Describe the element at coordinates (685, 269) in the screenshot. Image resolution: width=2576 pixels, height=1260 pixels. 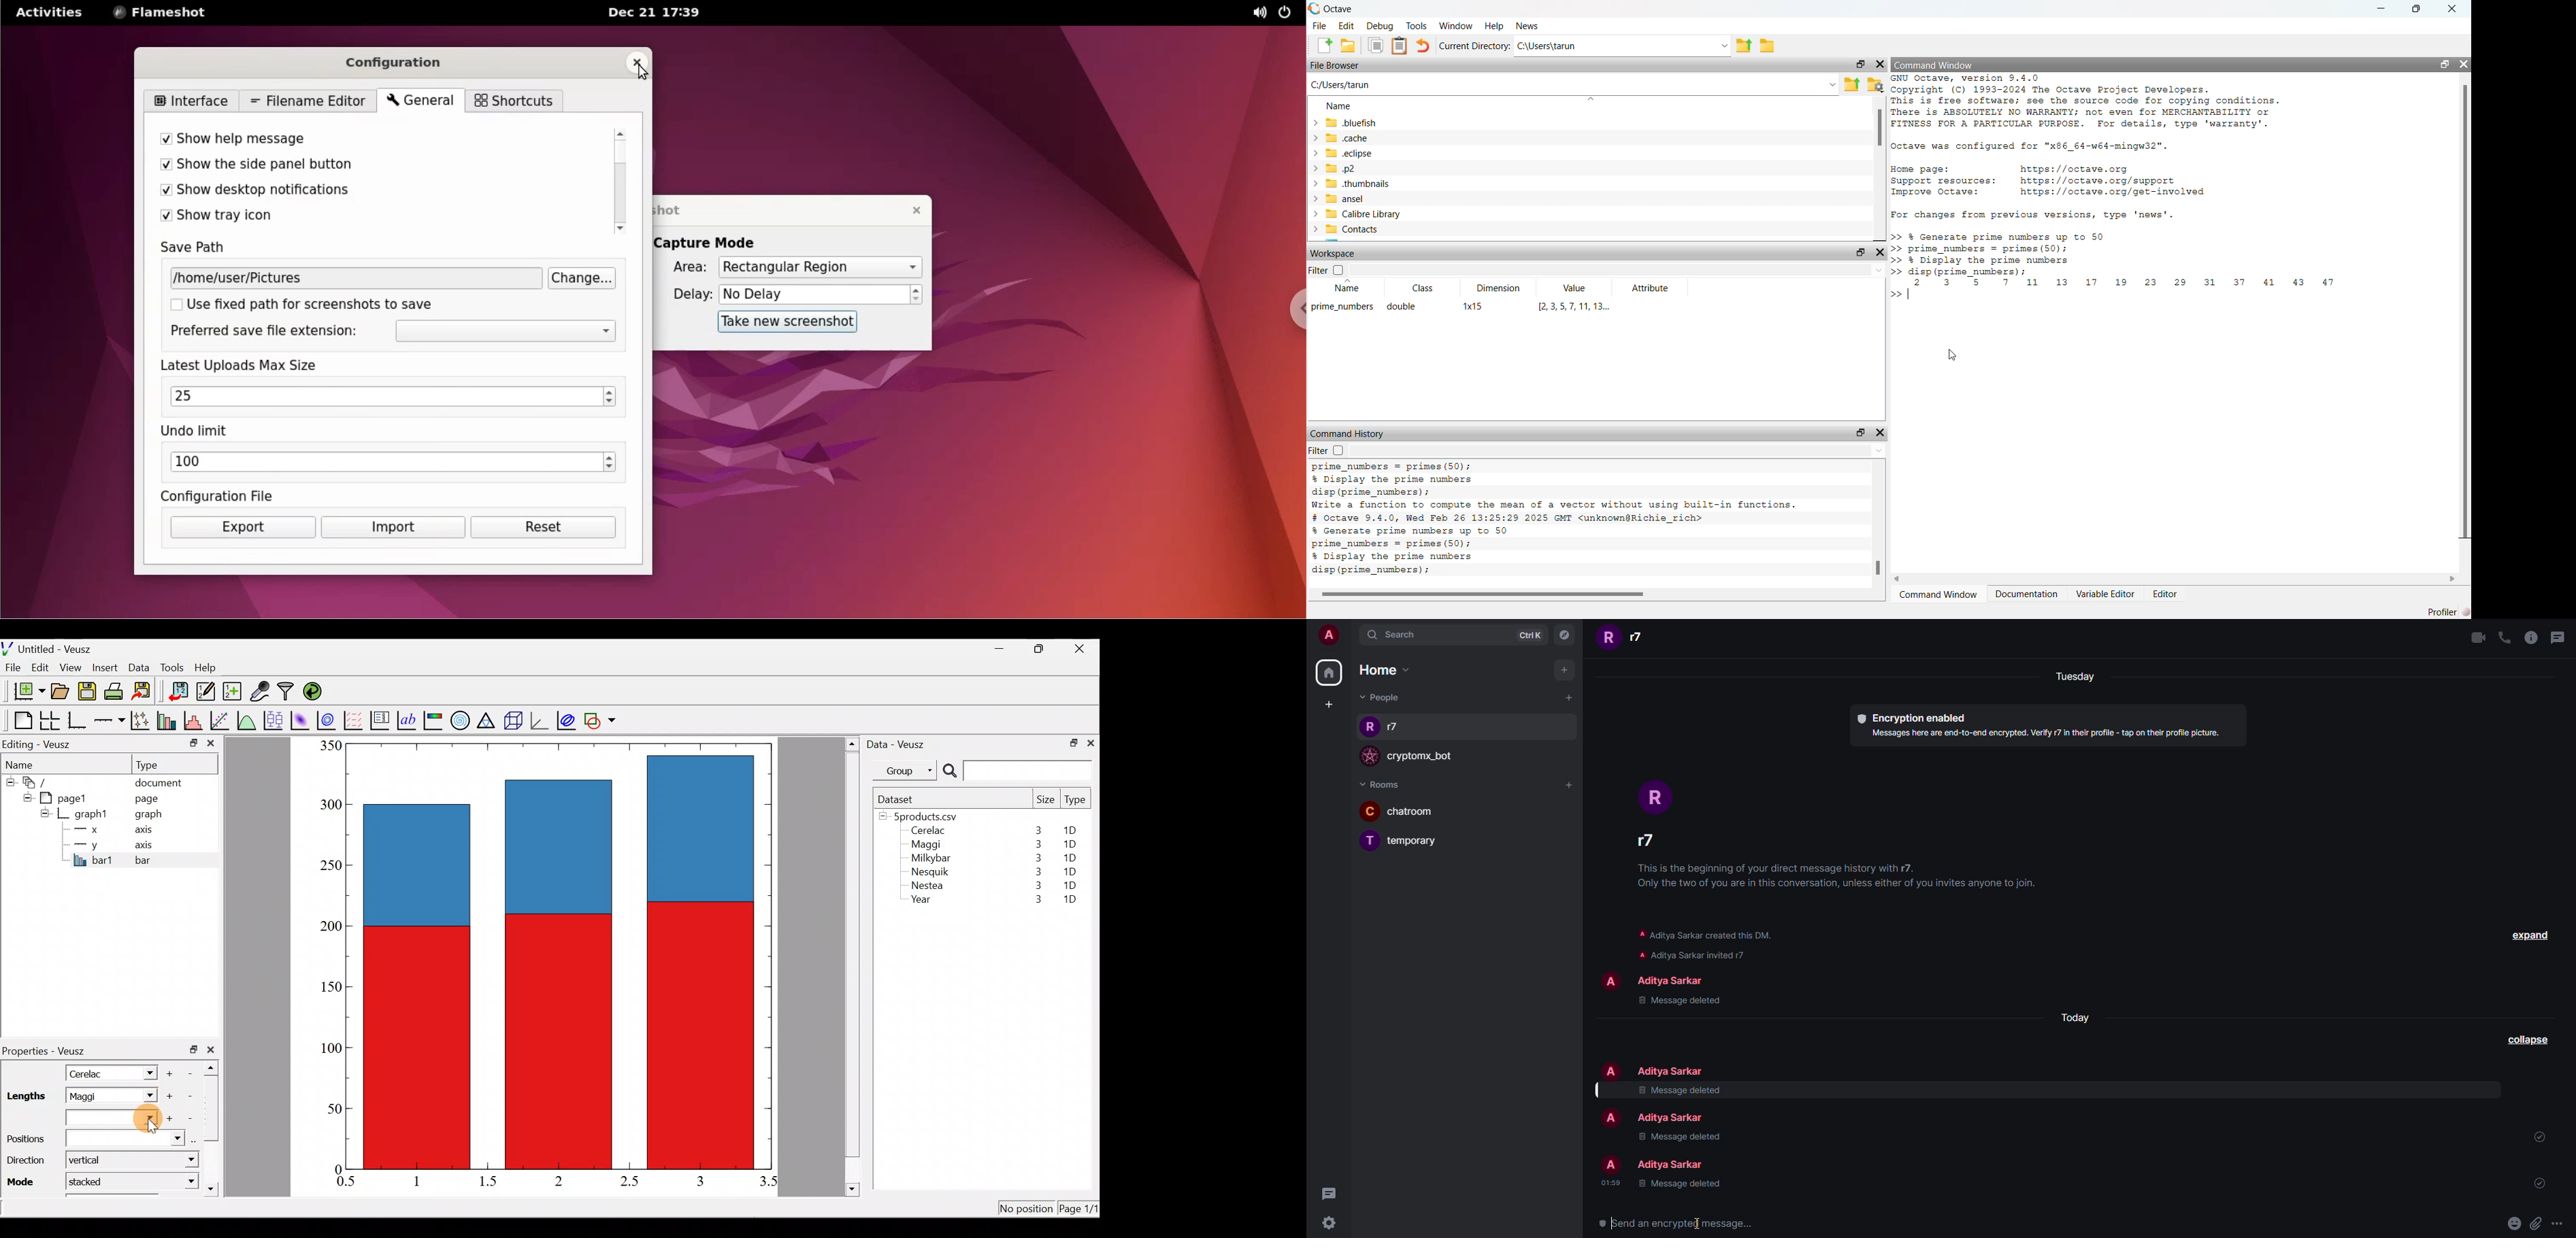
I see `area:` at that location.